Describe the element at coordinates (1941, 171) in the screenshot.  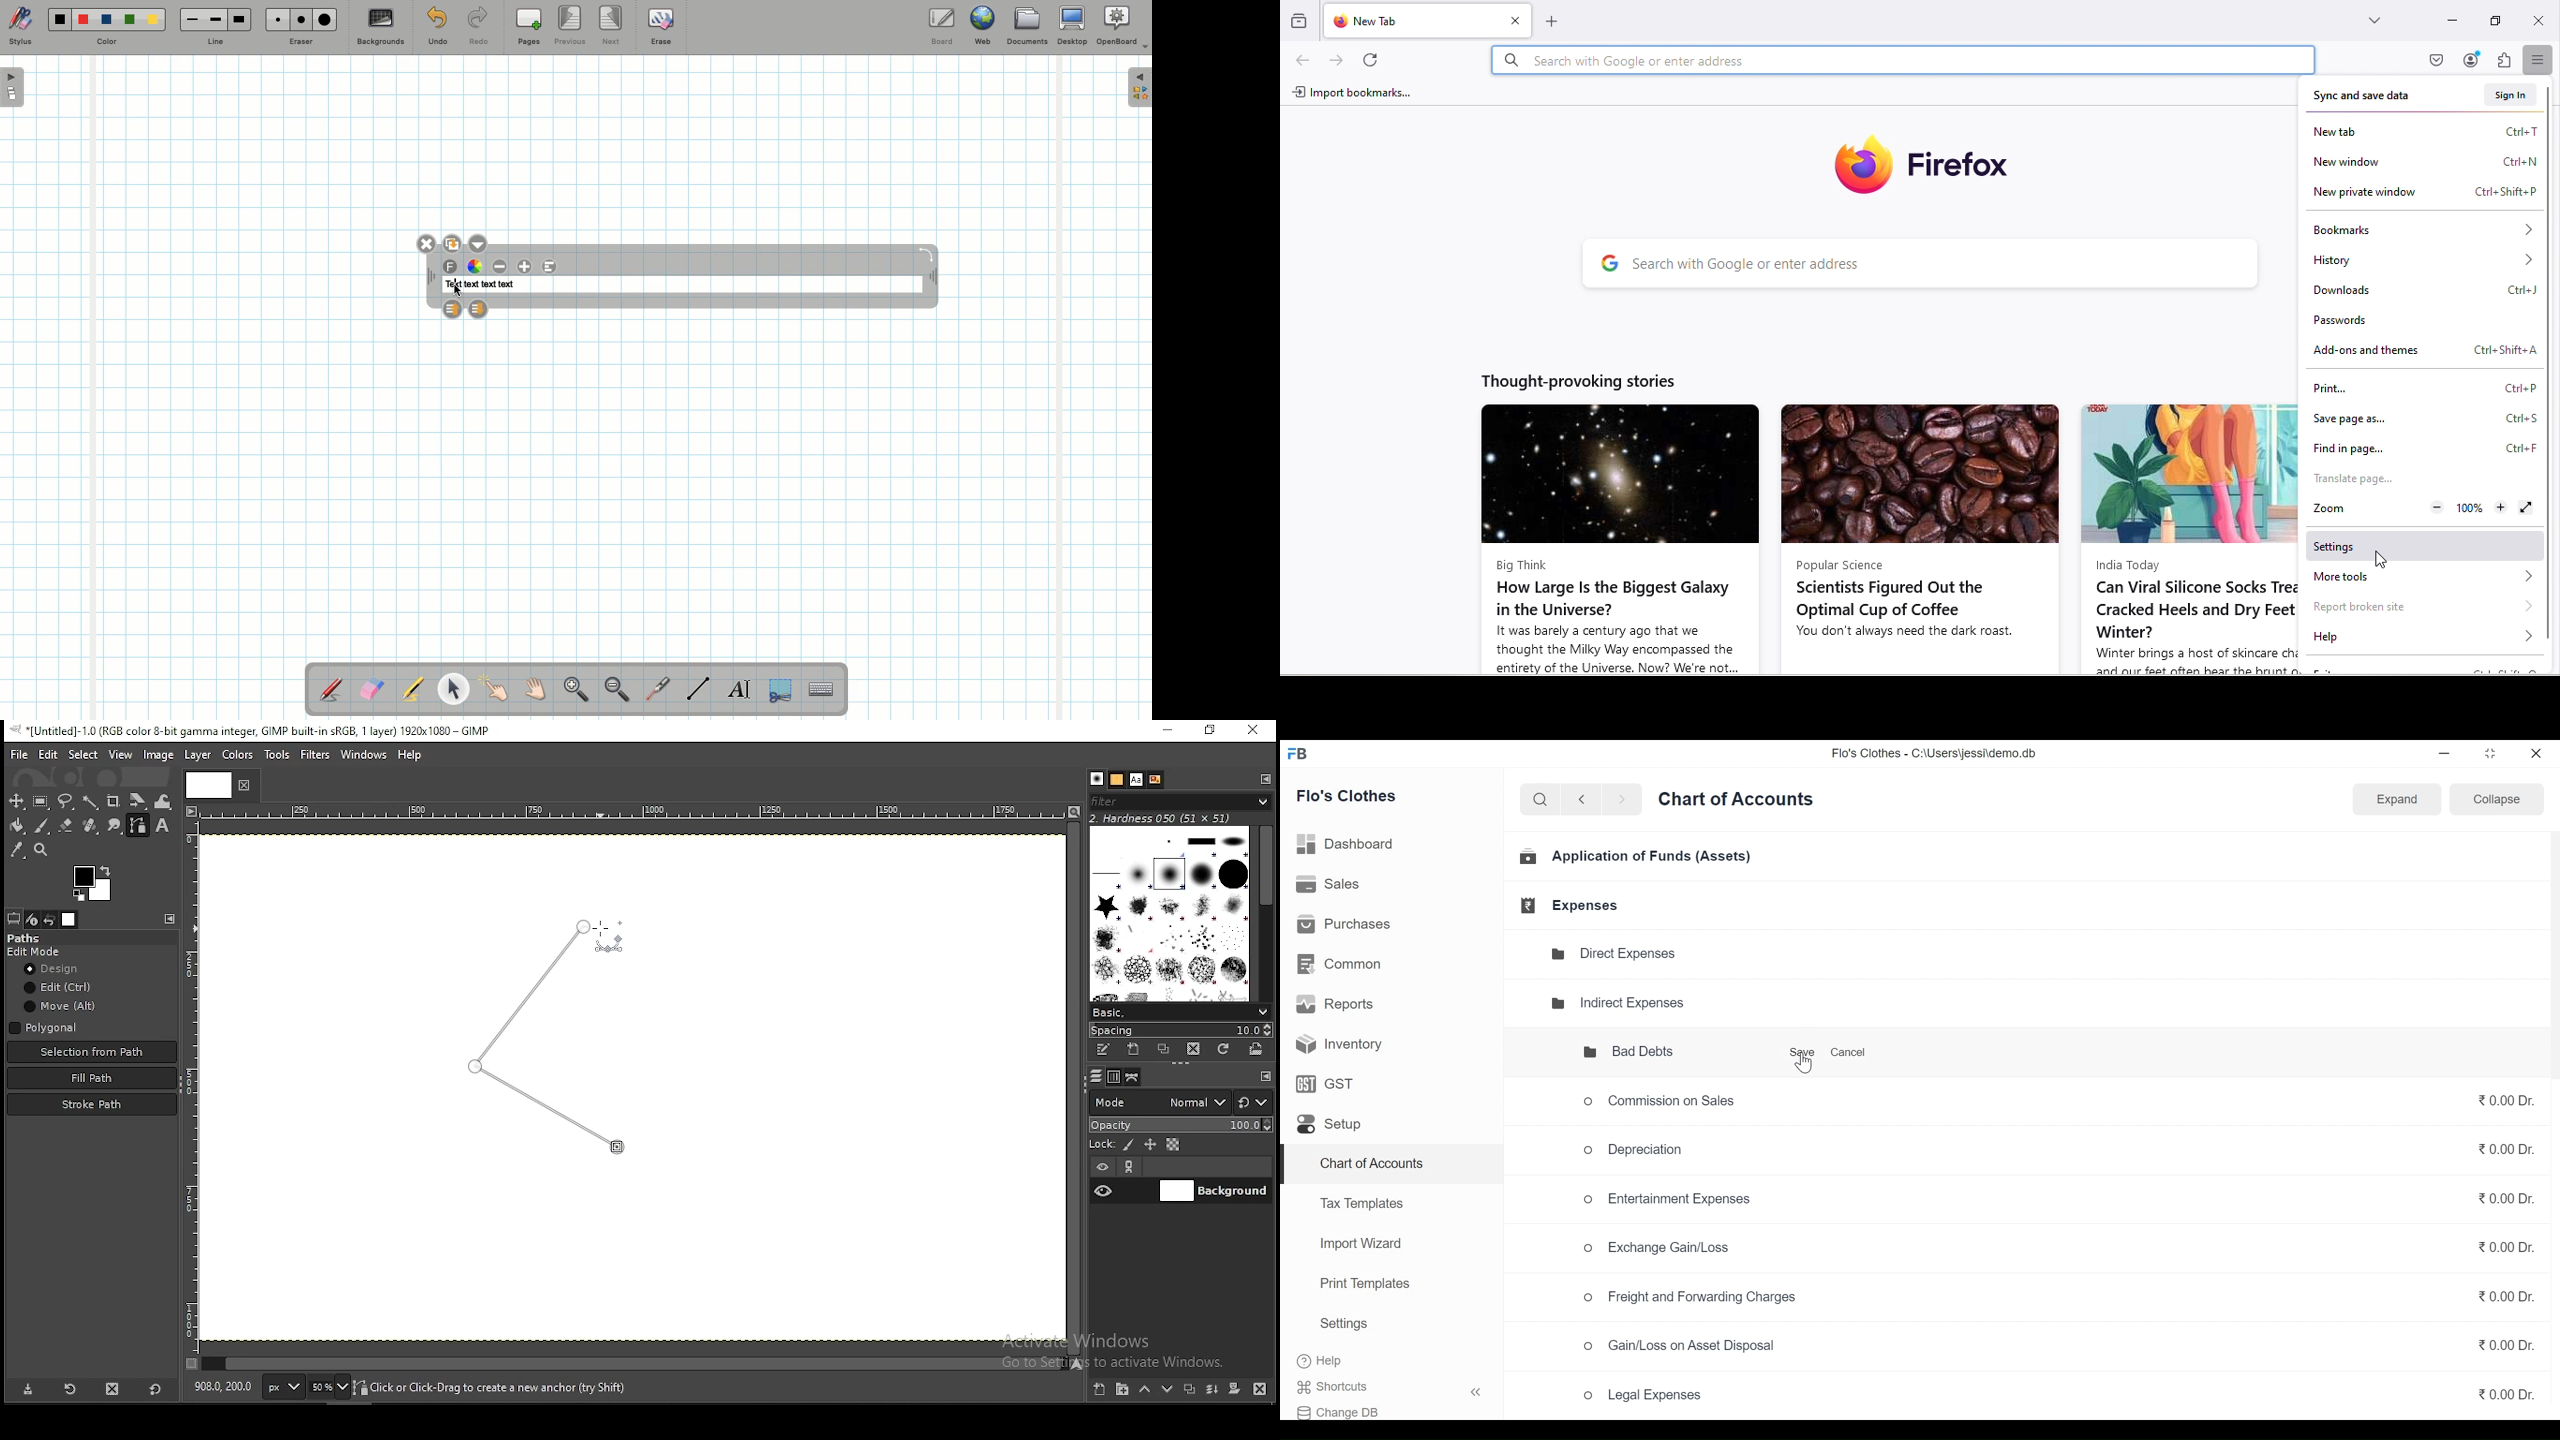
I see `Firefox` at that location.